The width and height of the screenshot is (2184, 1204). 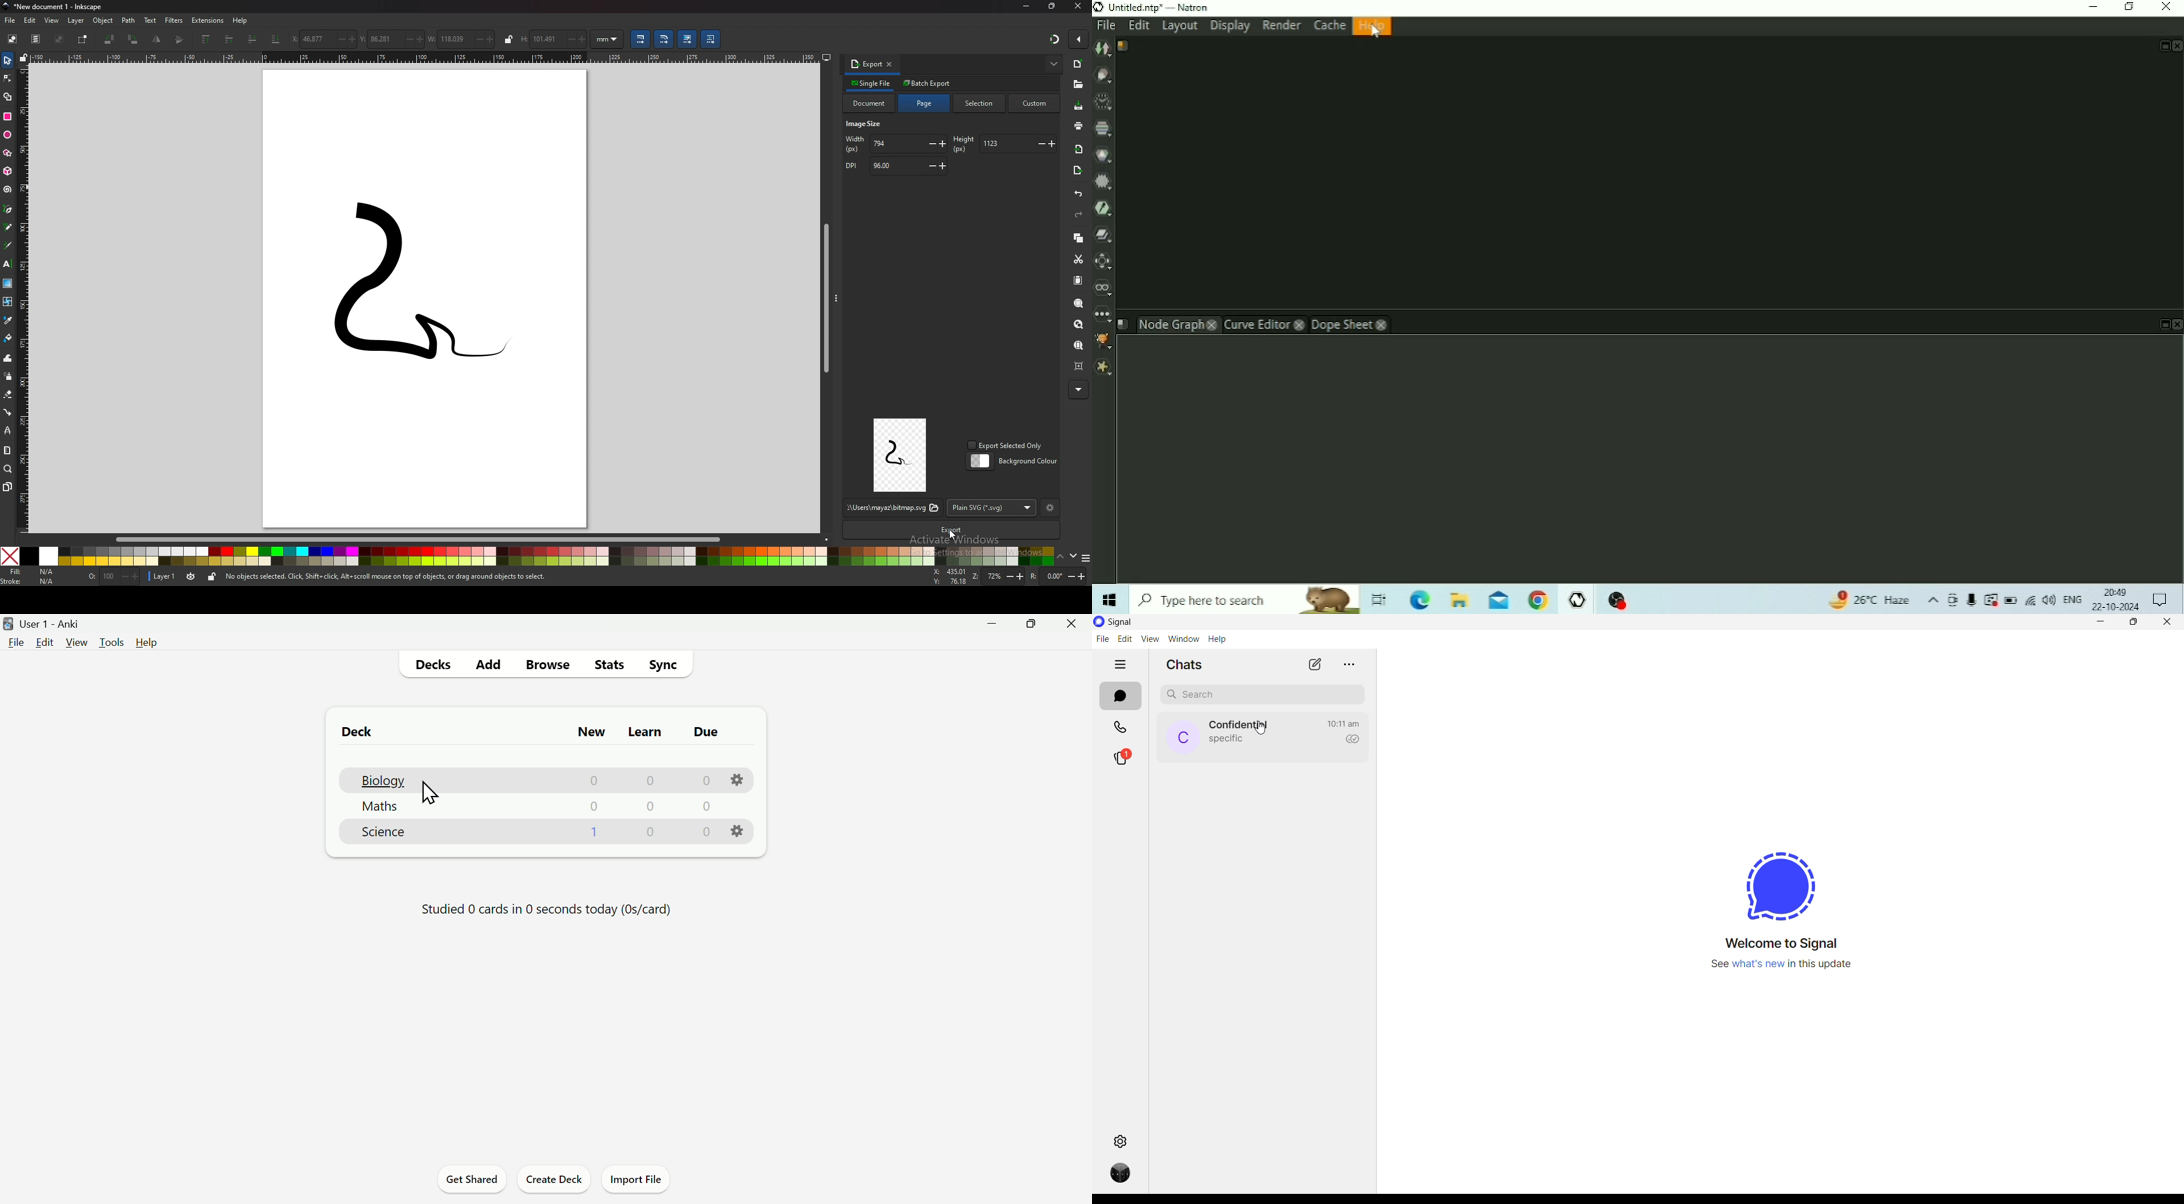 I want to click on Browse, so click(x=546, y=663).